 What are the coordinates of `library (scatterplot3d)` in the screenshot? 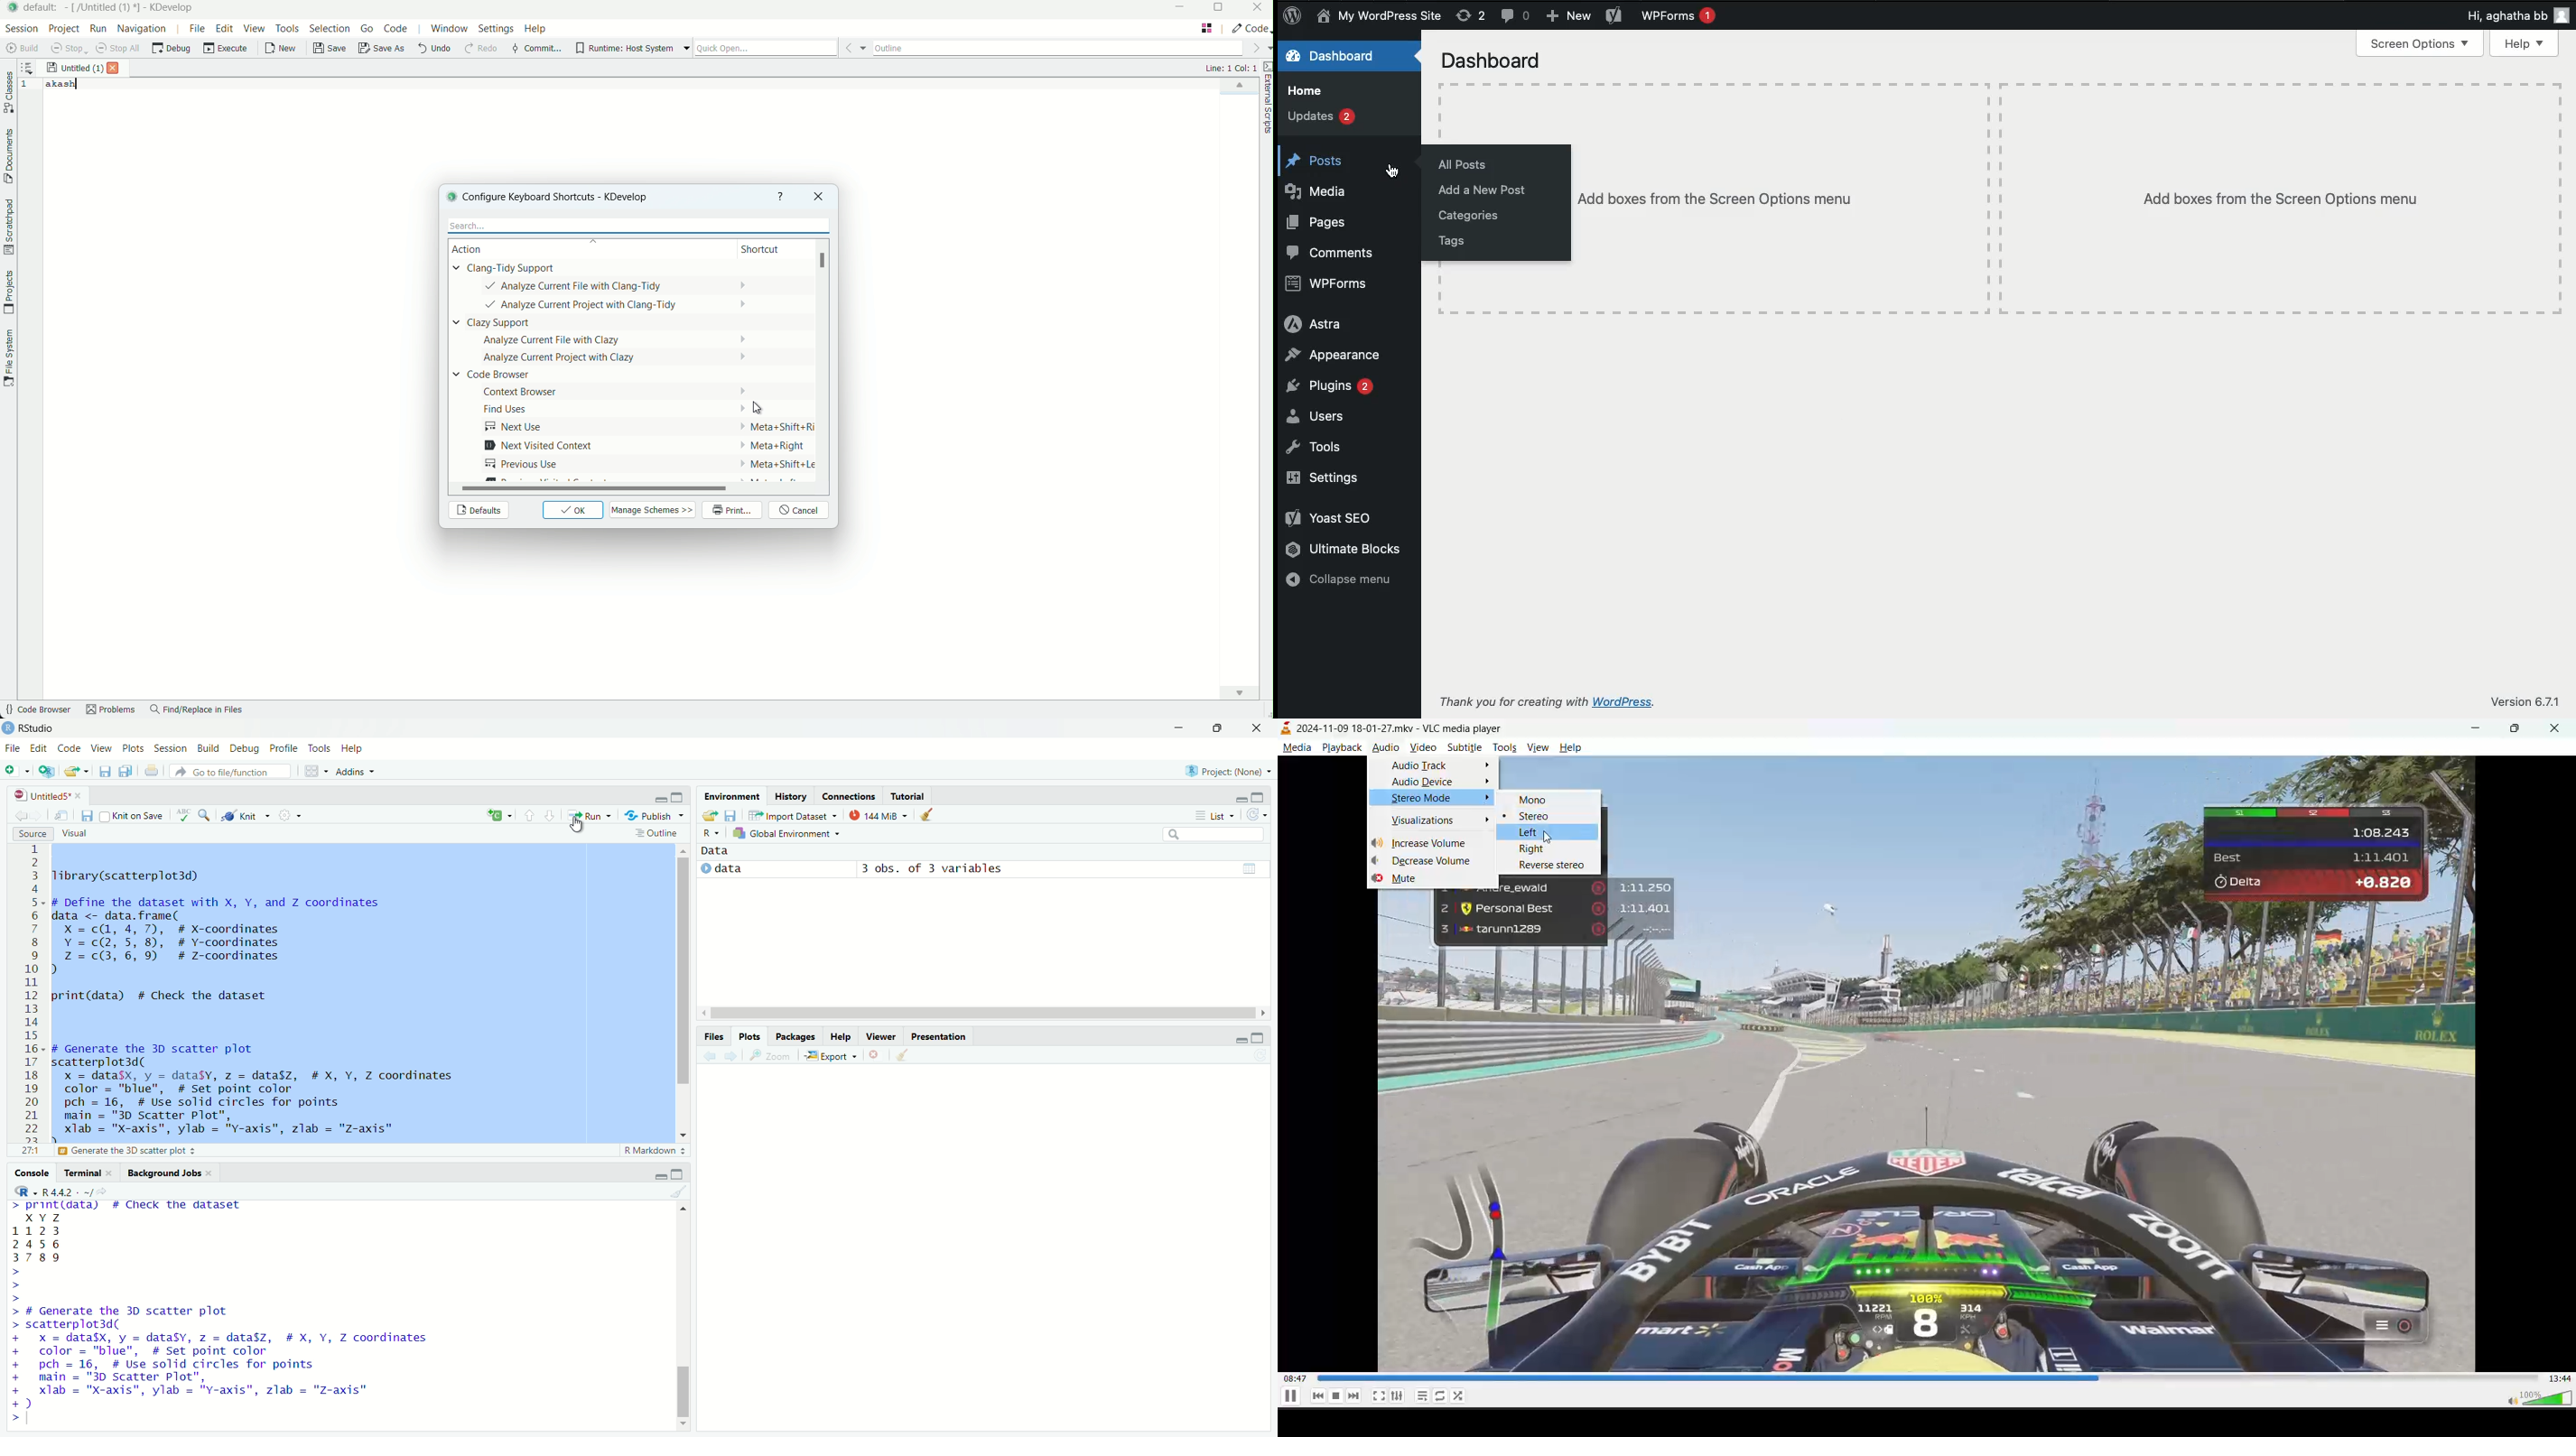 It's located at (128, 876).